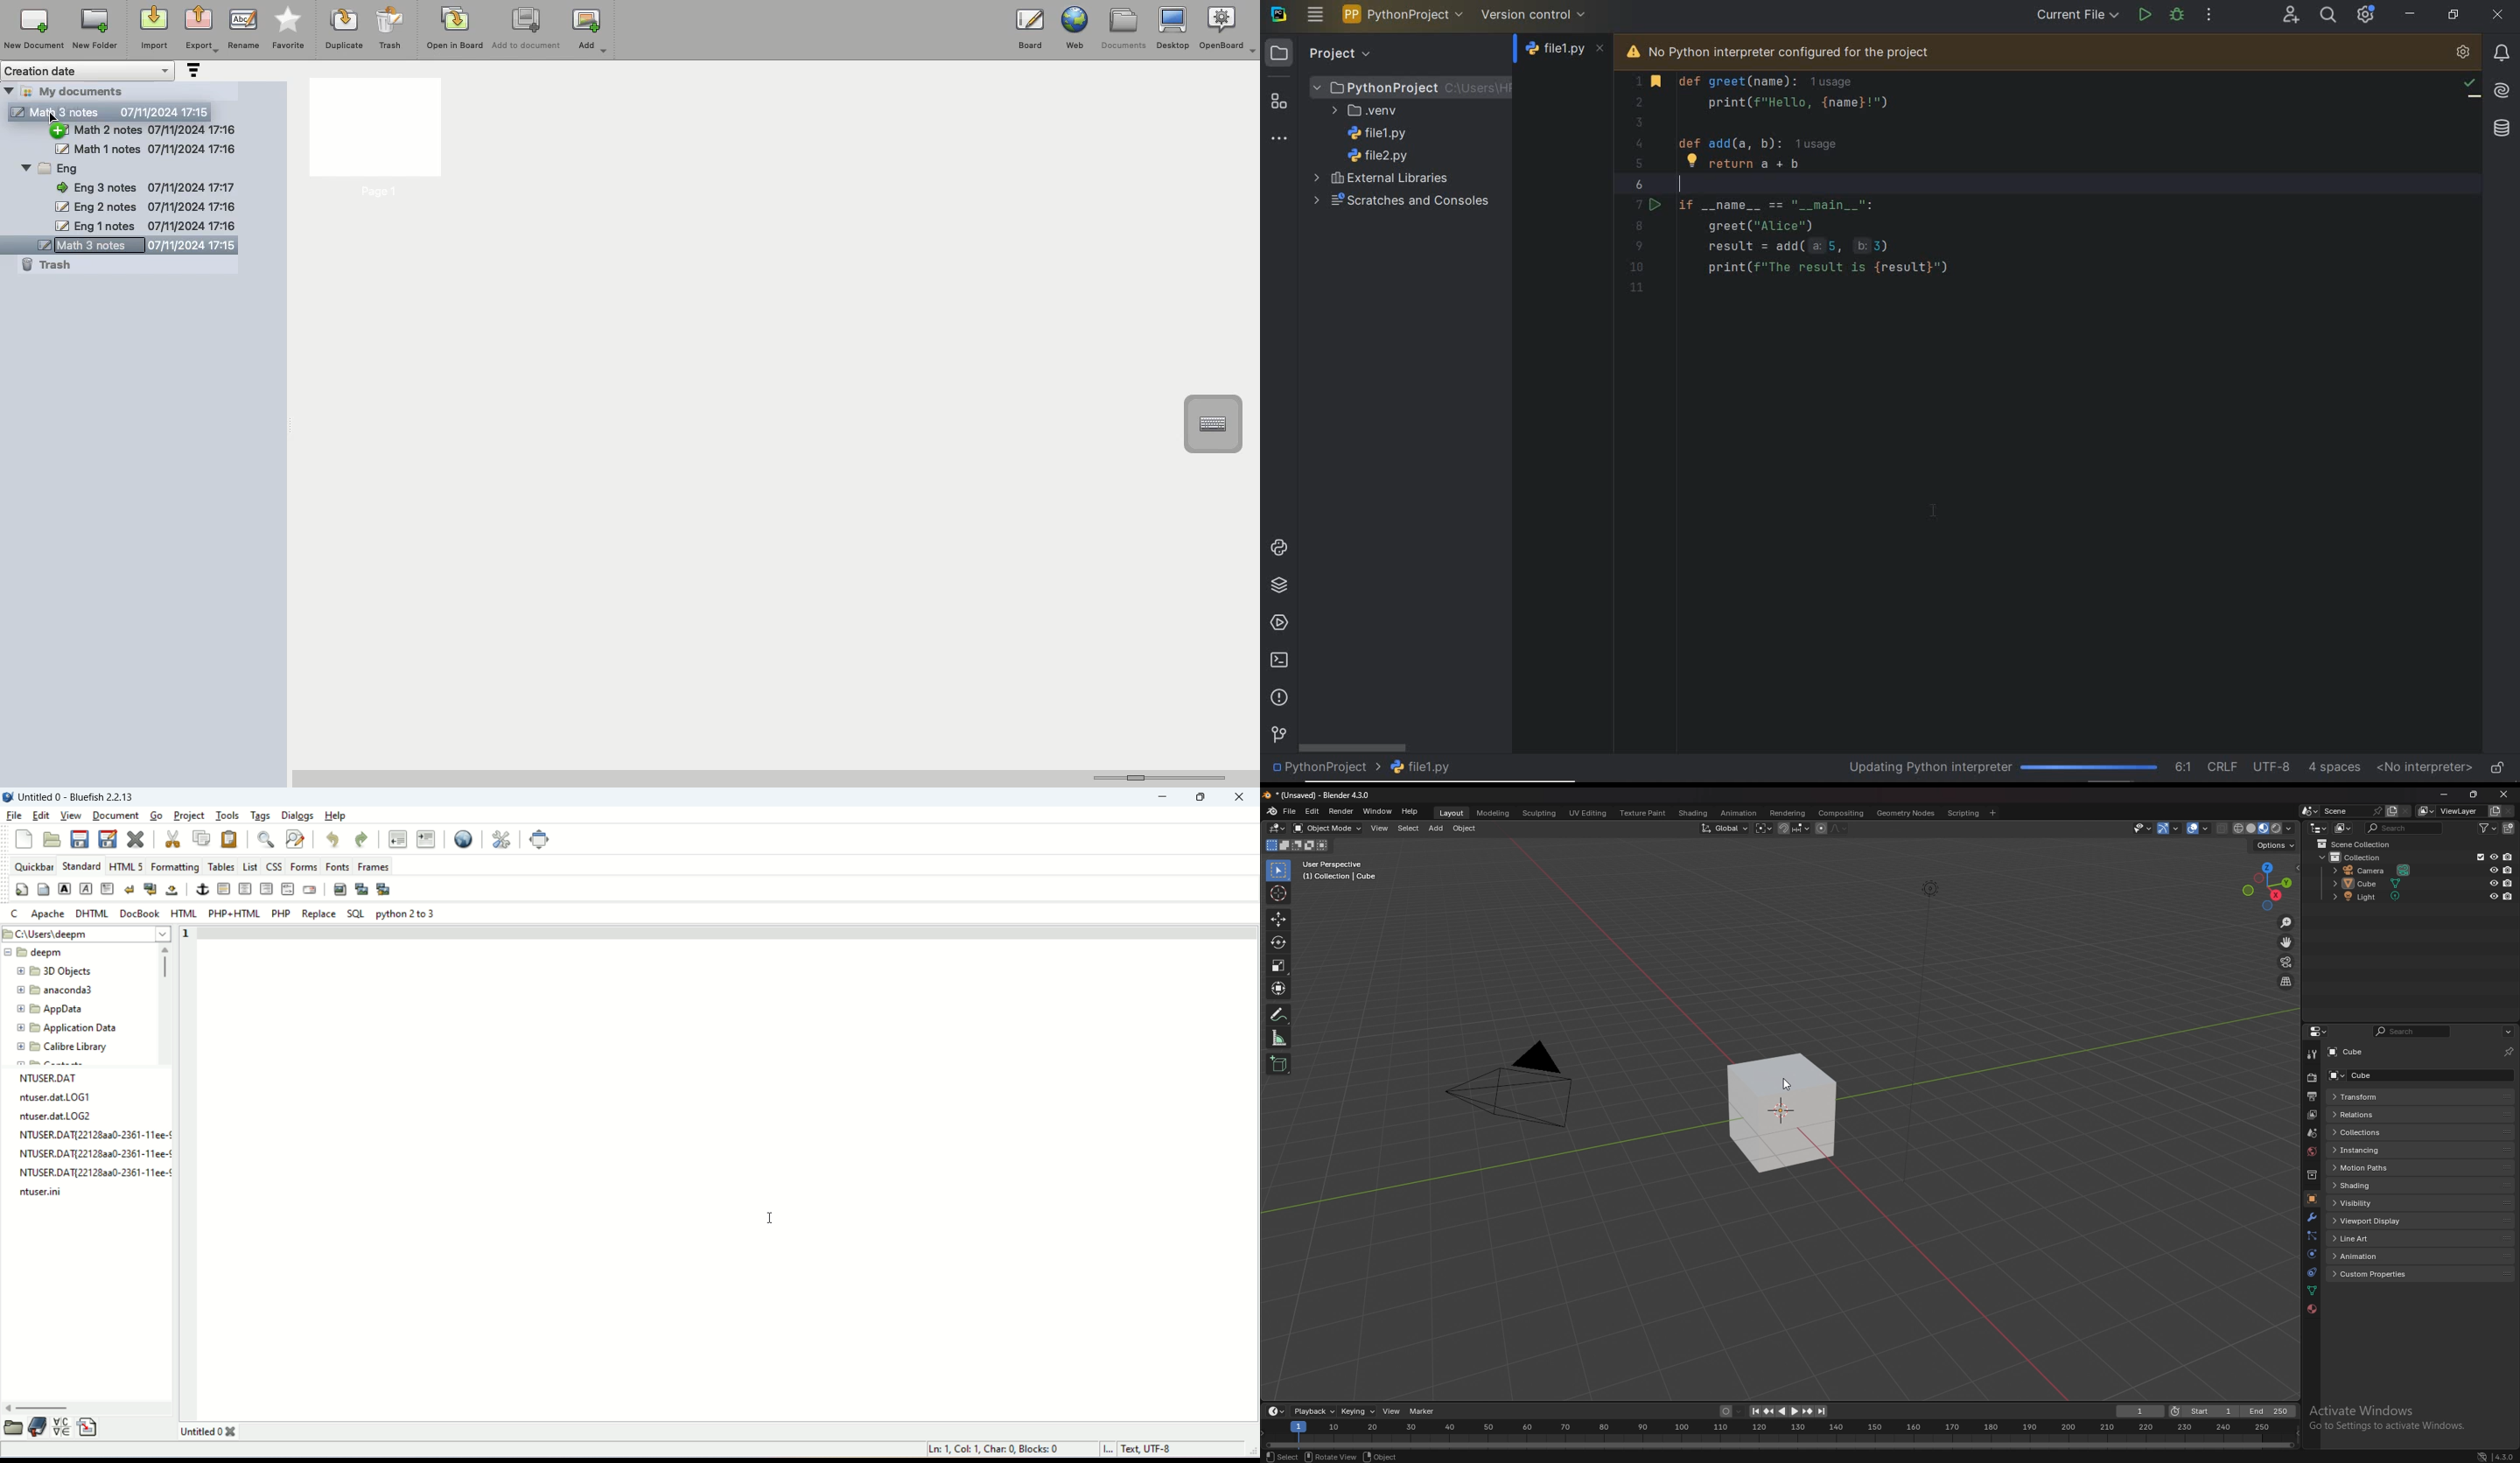 This screenshot has width=2520, height=1484. What do you see at coordinates (47, 264) in the screenshot?
I see `Trash` at bounding box center [47, 264].